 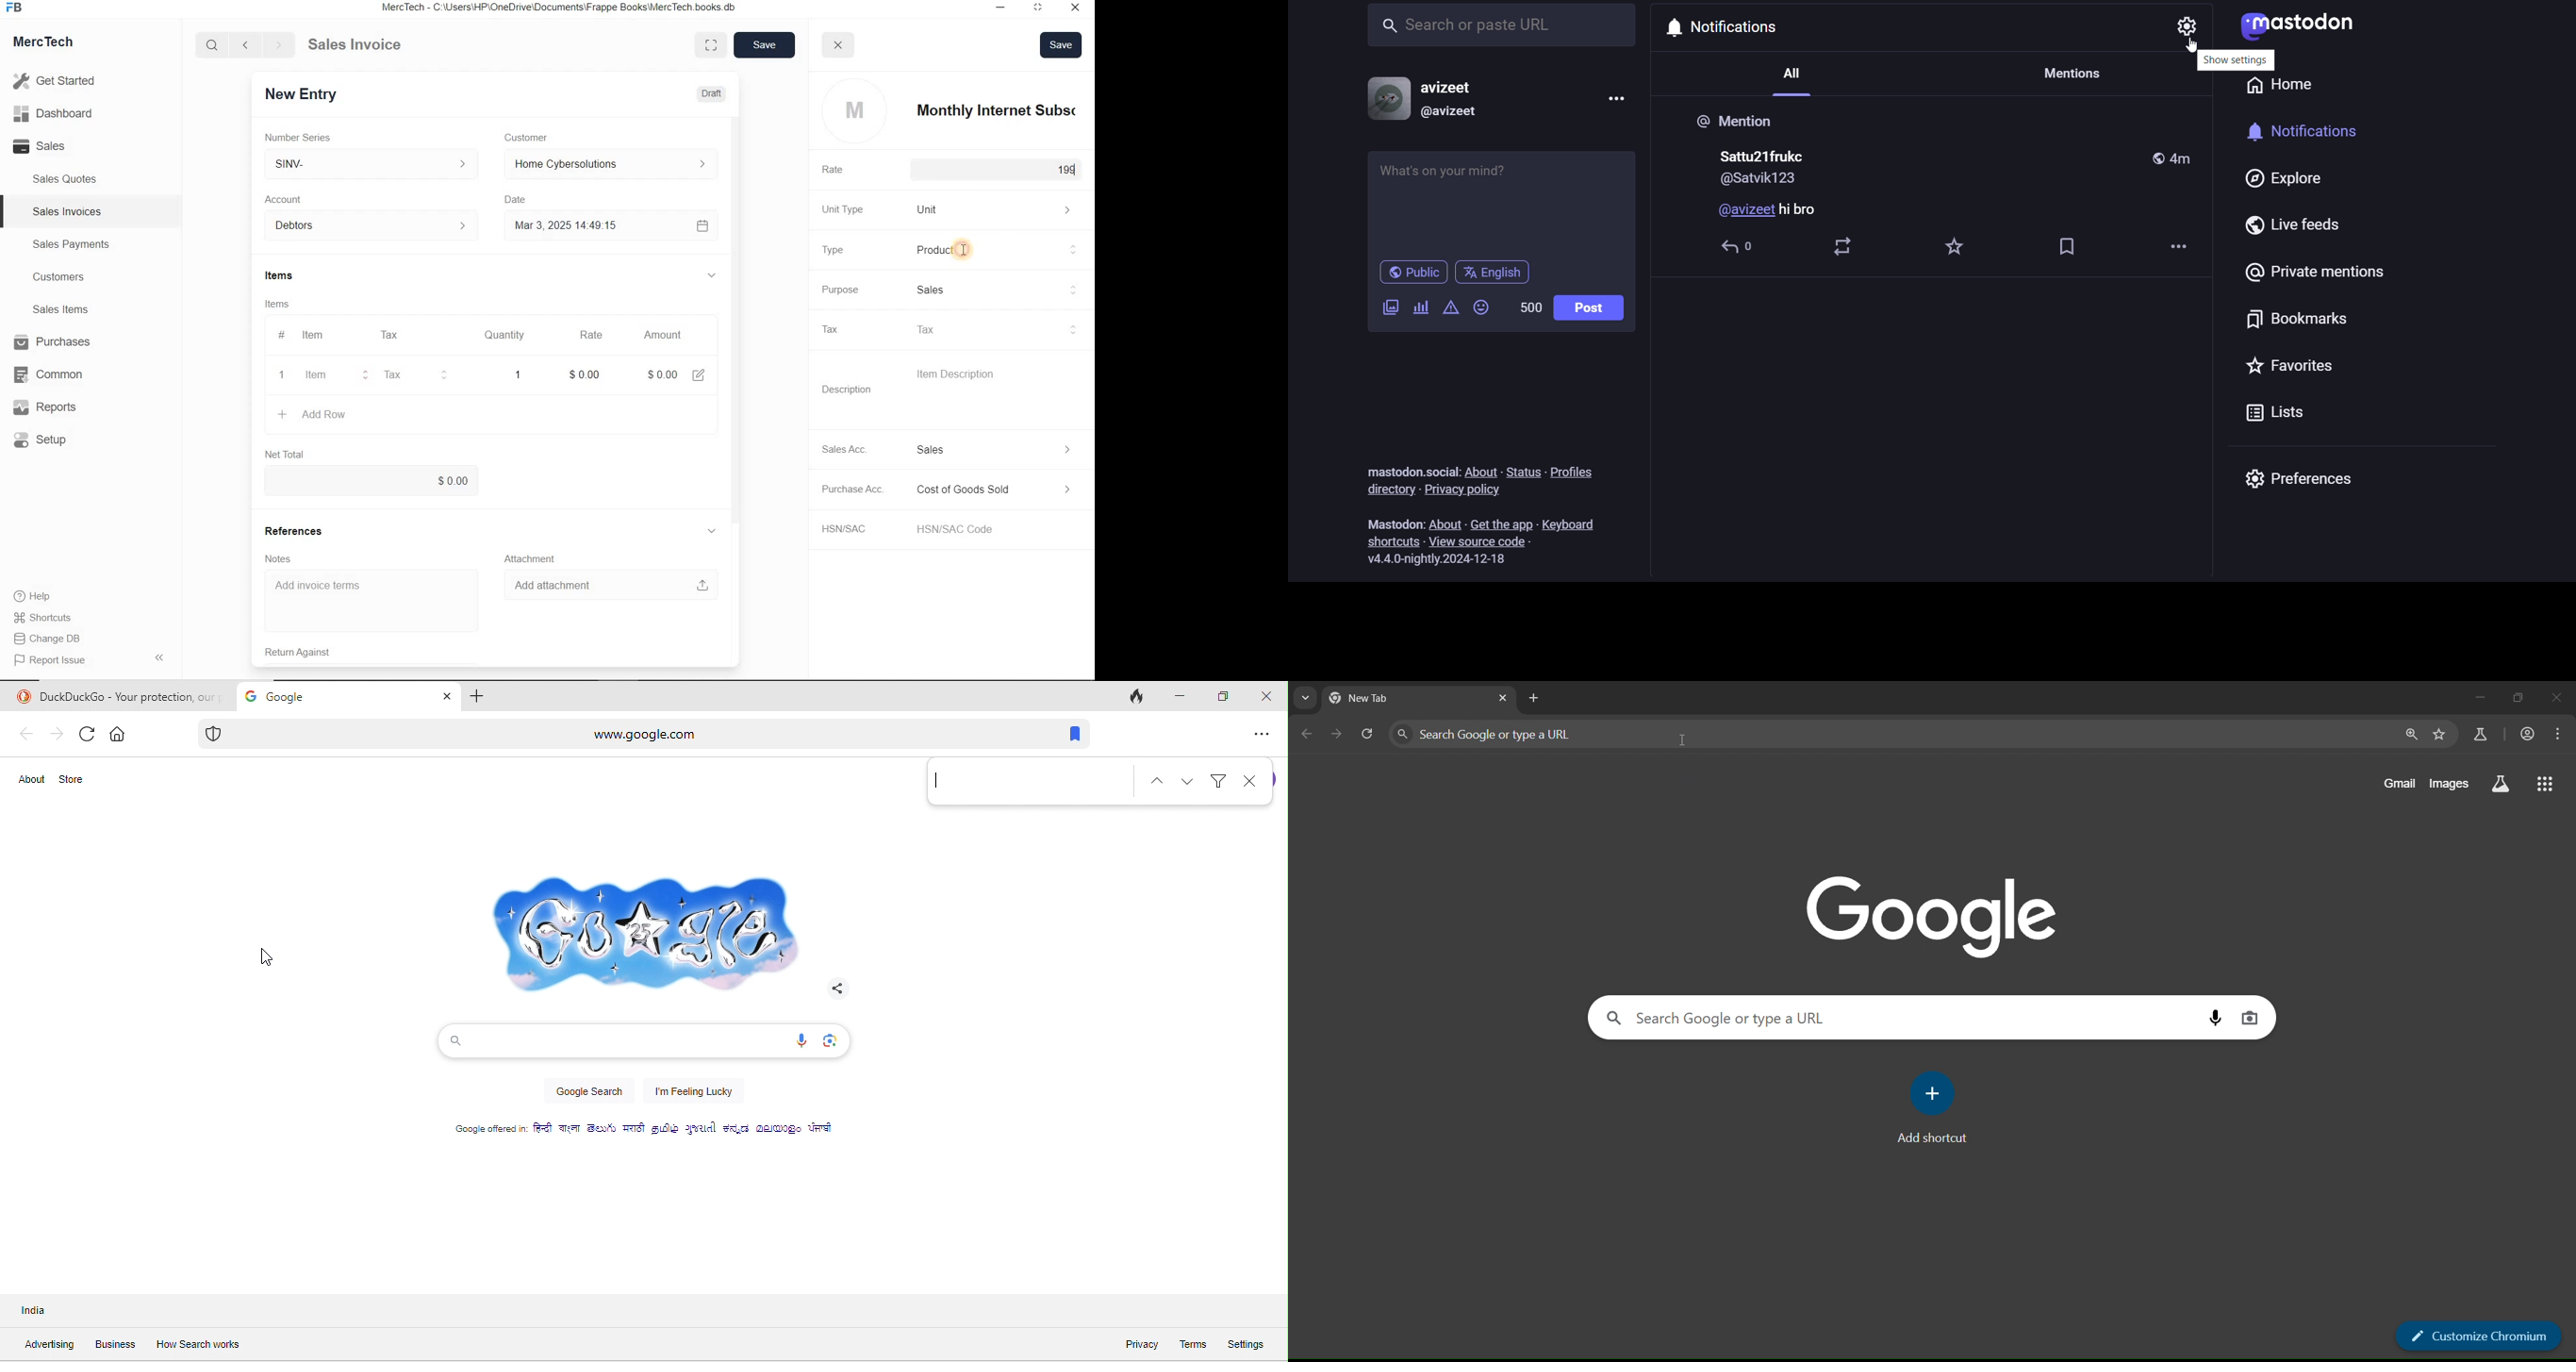 What do you see at coordinates (356, 46) in the screenshot?
I see `Sales Invoice` at bounding box center [356, 46].